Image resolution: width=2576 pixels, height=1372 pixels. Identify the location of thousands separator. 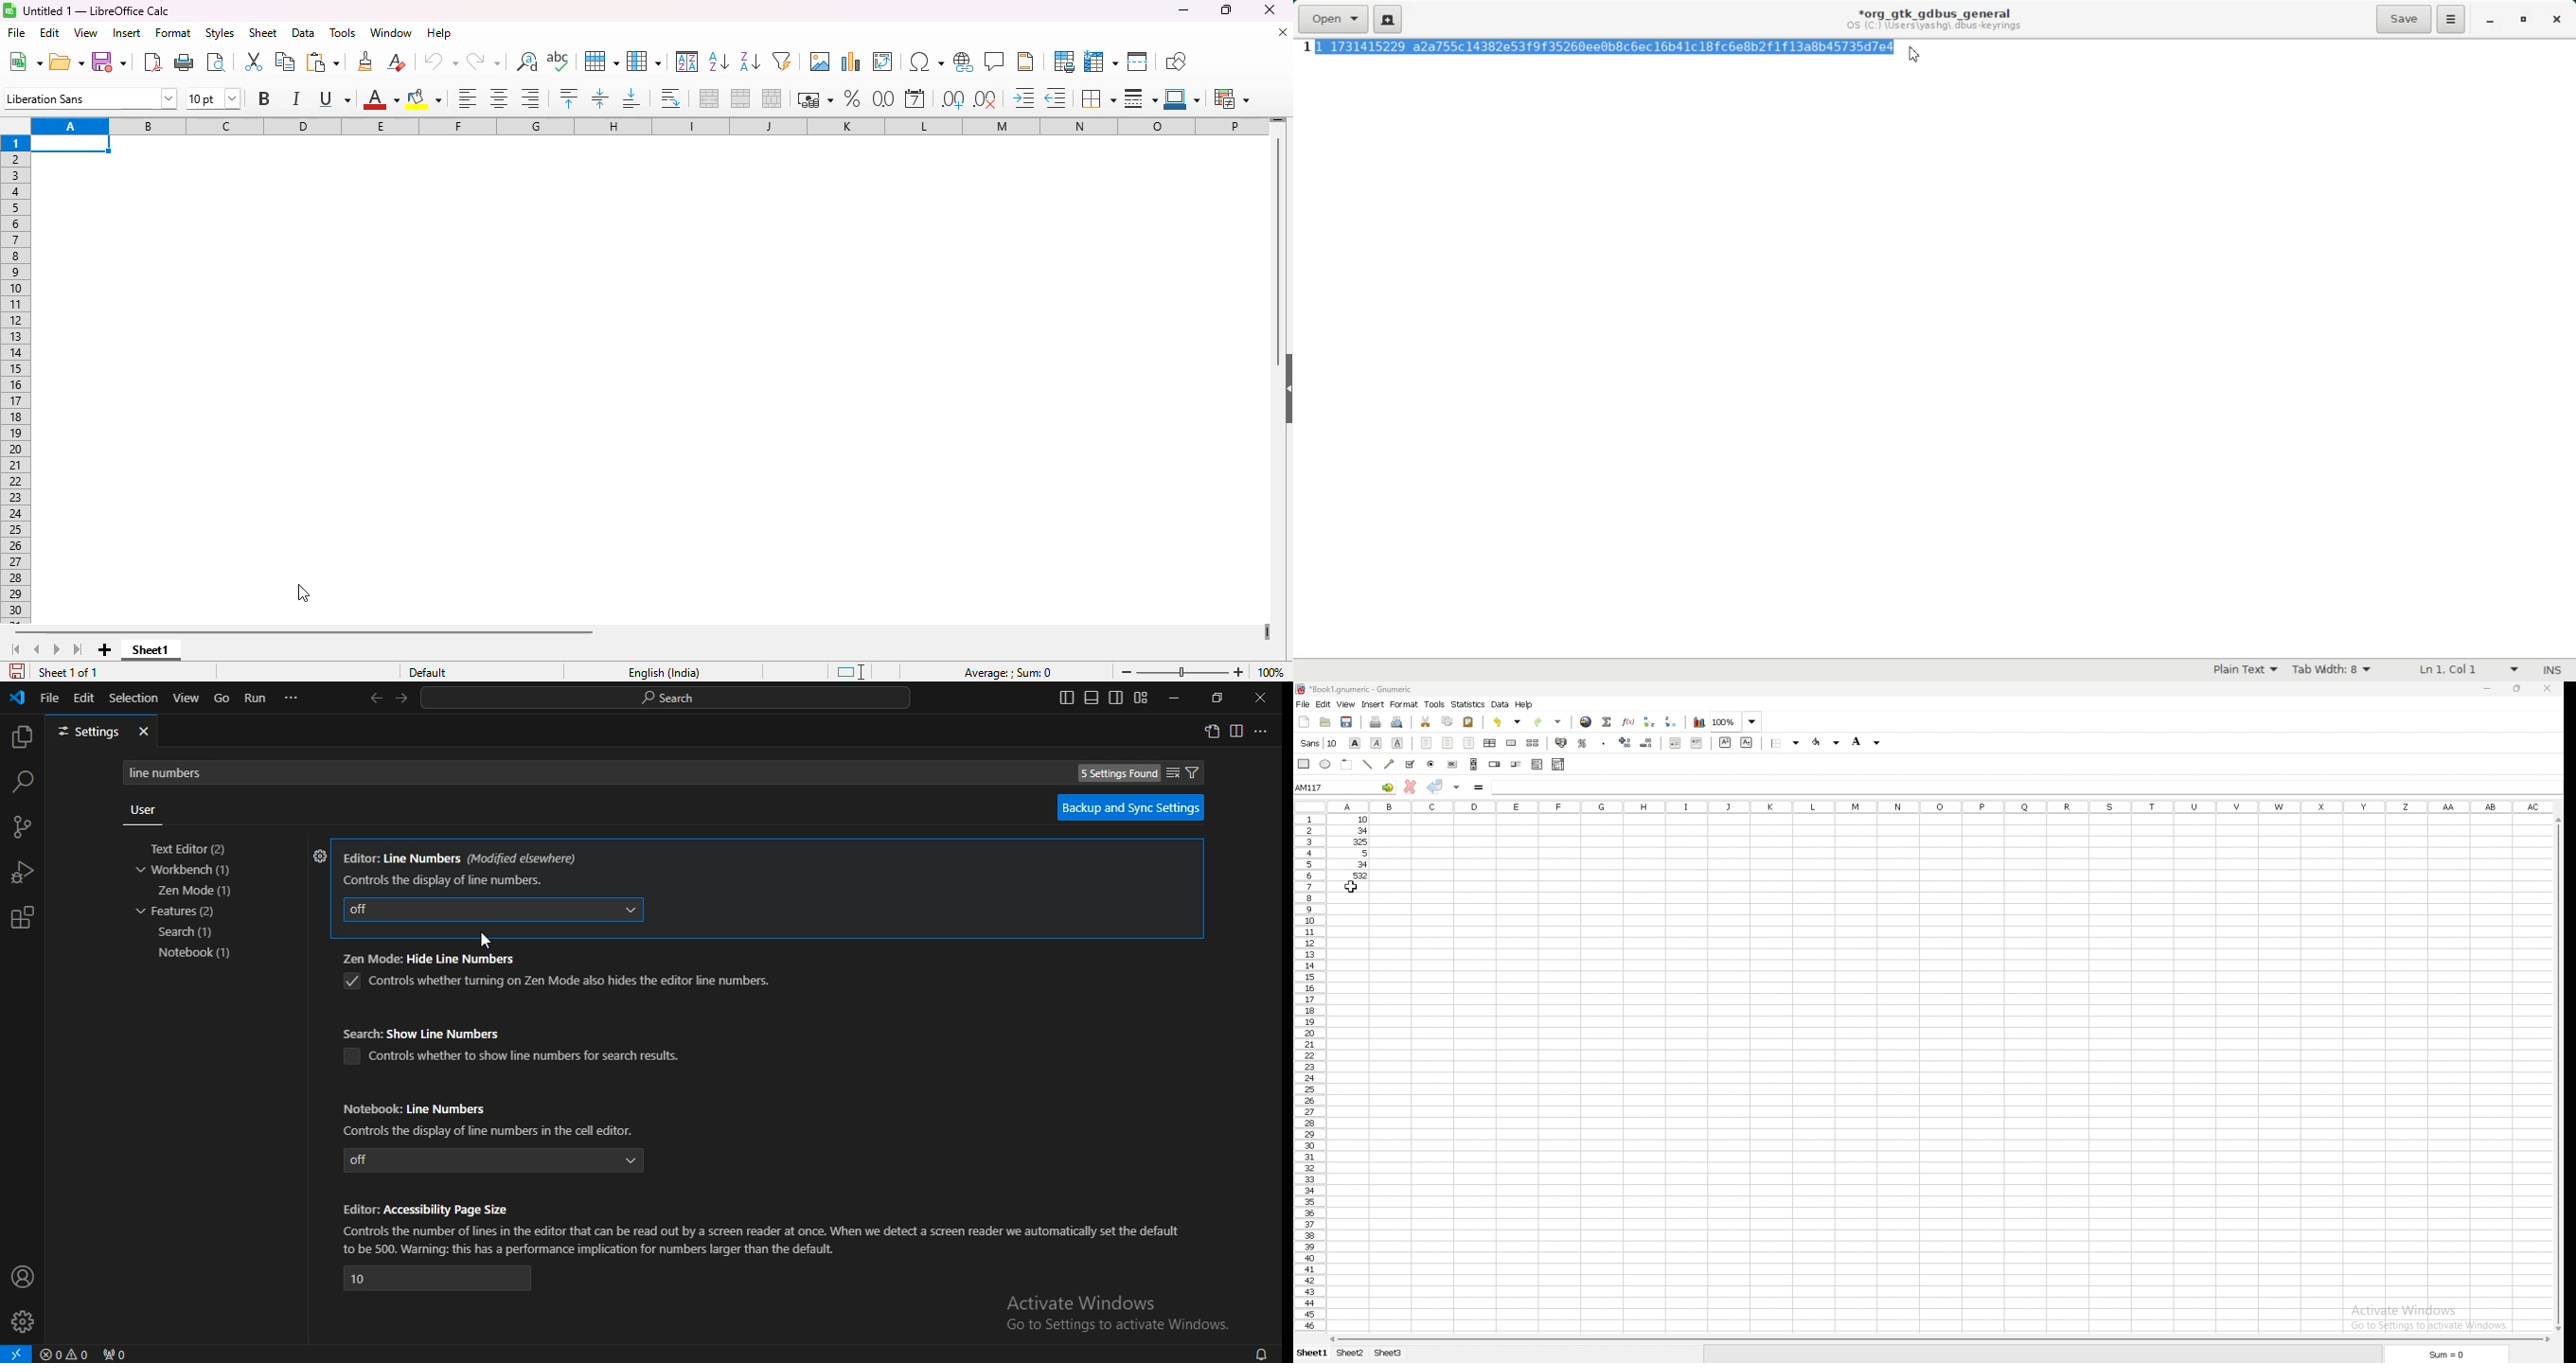
(1603, 744).